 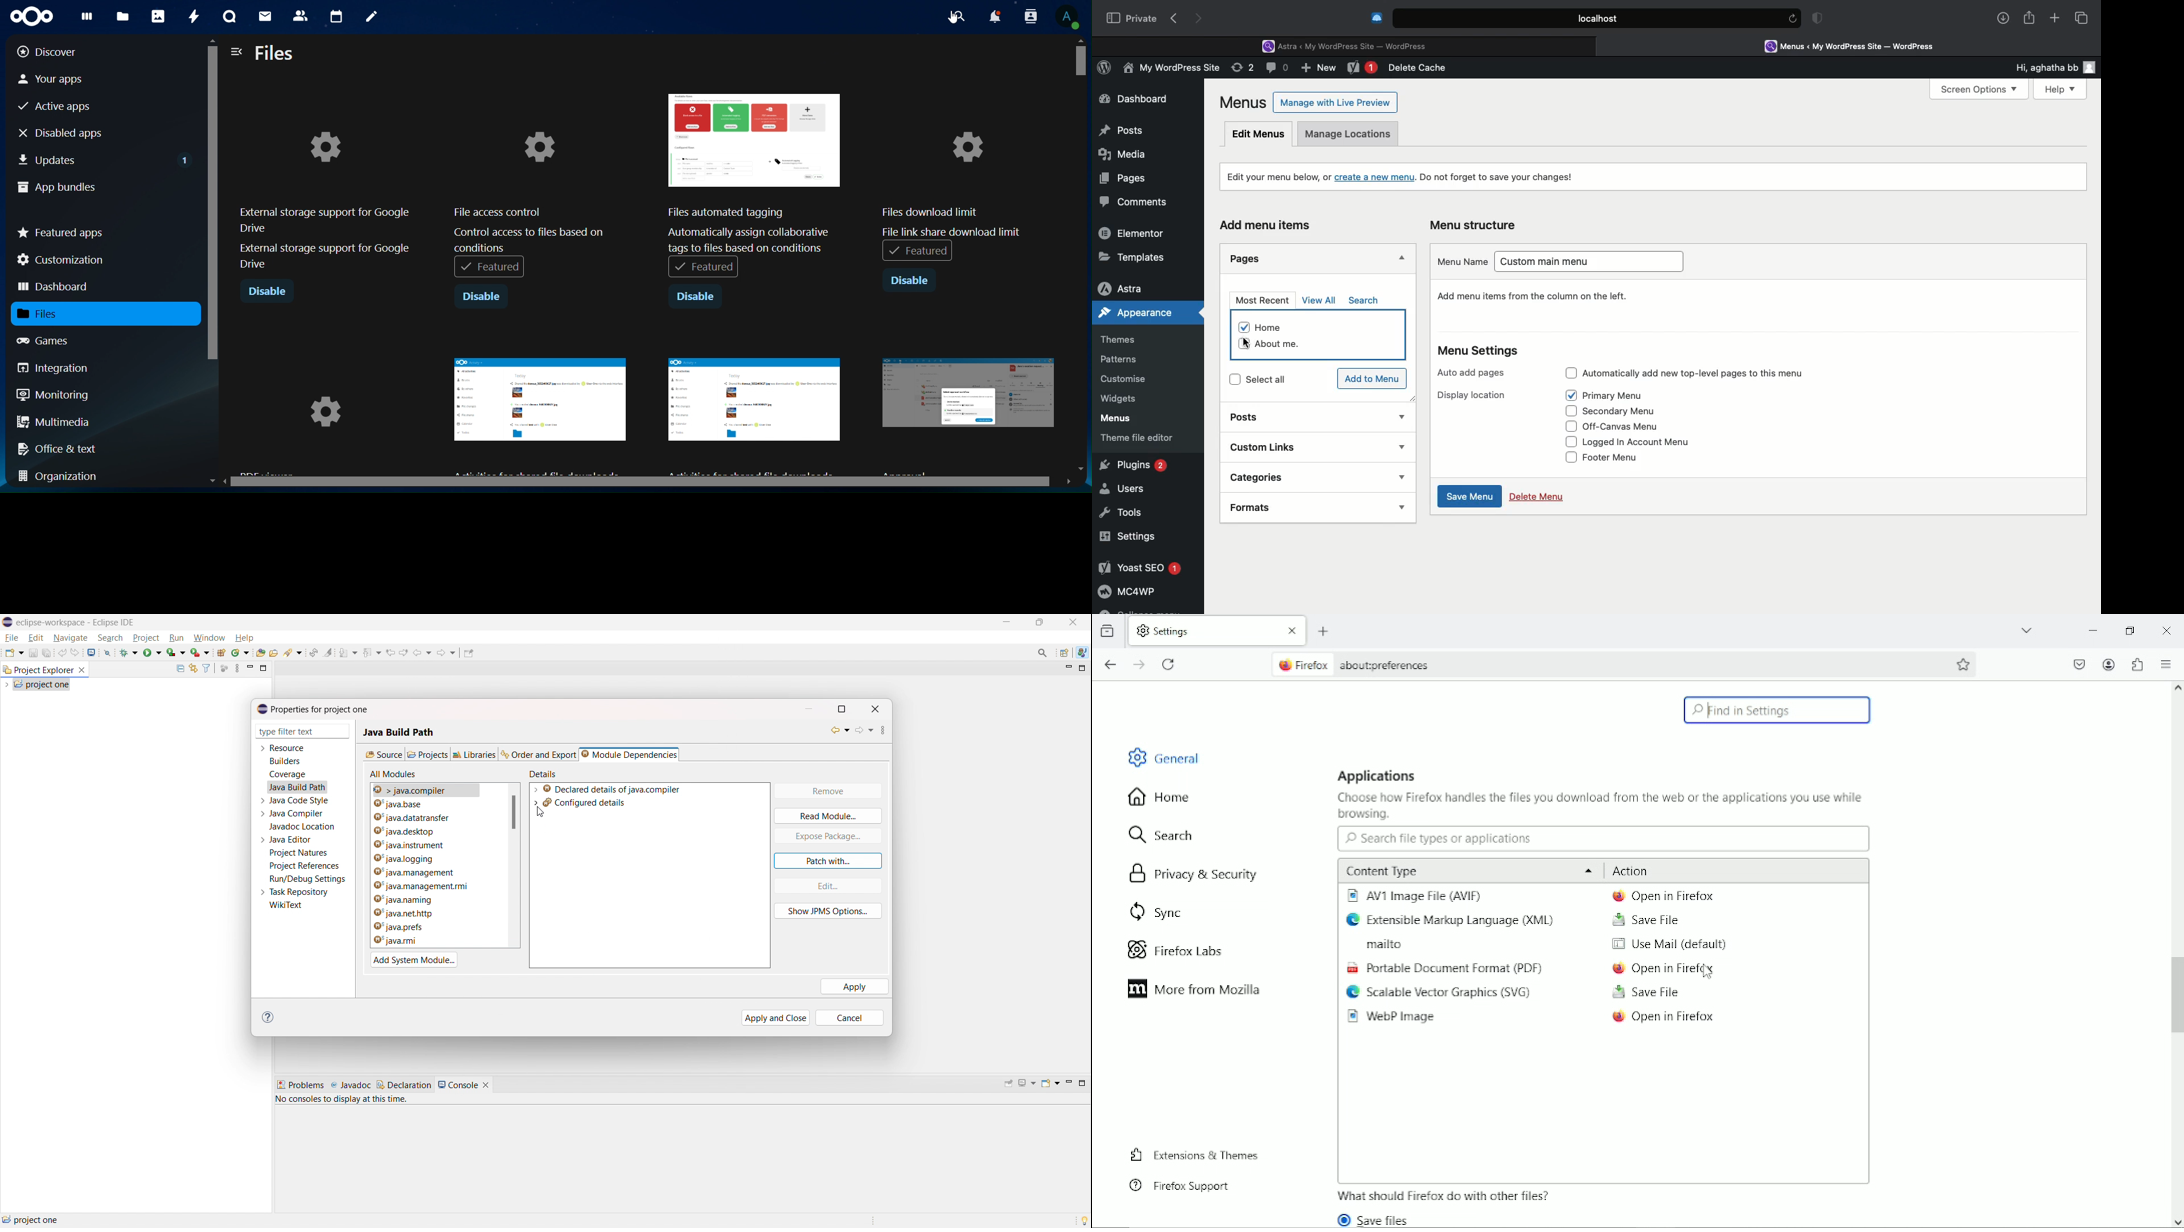 I want to click on Files automated tagging

Automatically assign collaborative

tags to files based on conditions
+ Featured |, so click(x=755, y=187).